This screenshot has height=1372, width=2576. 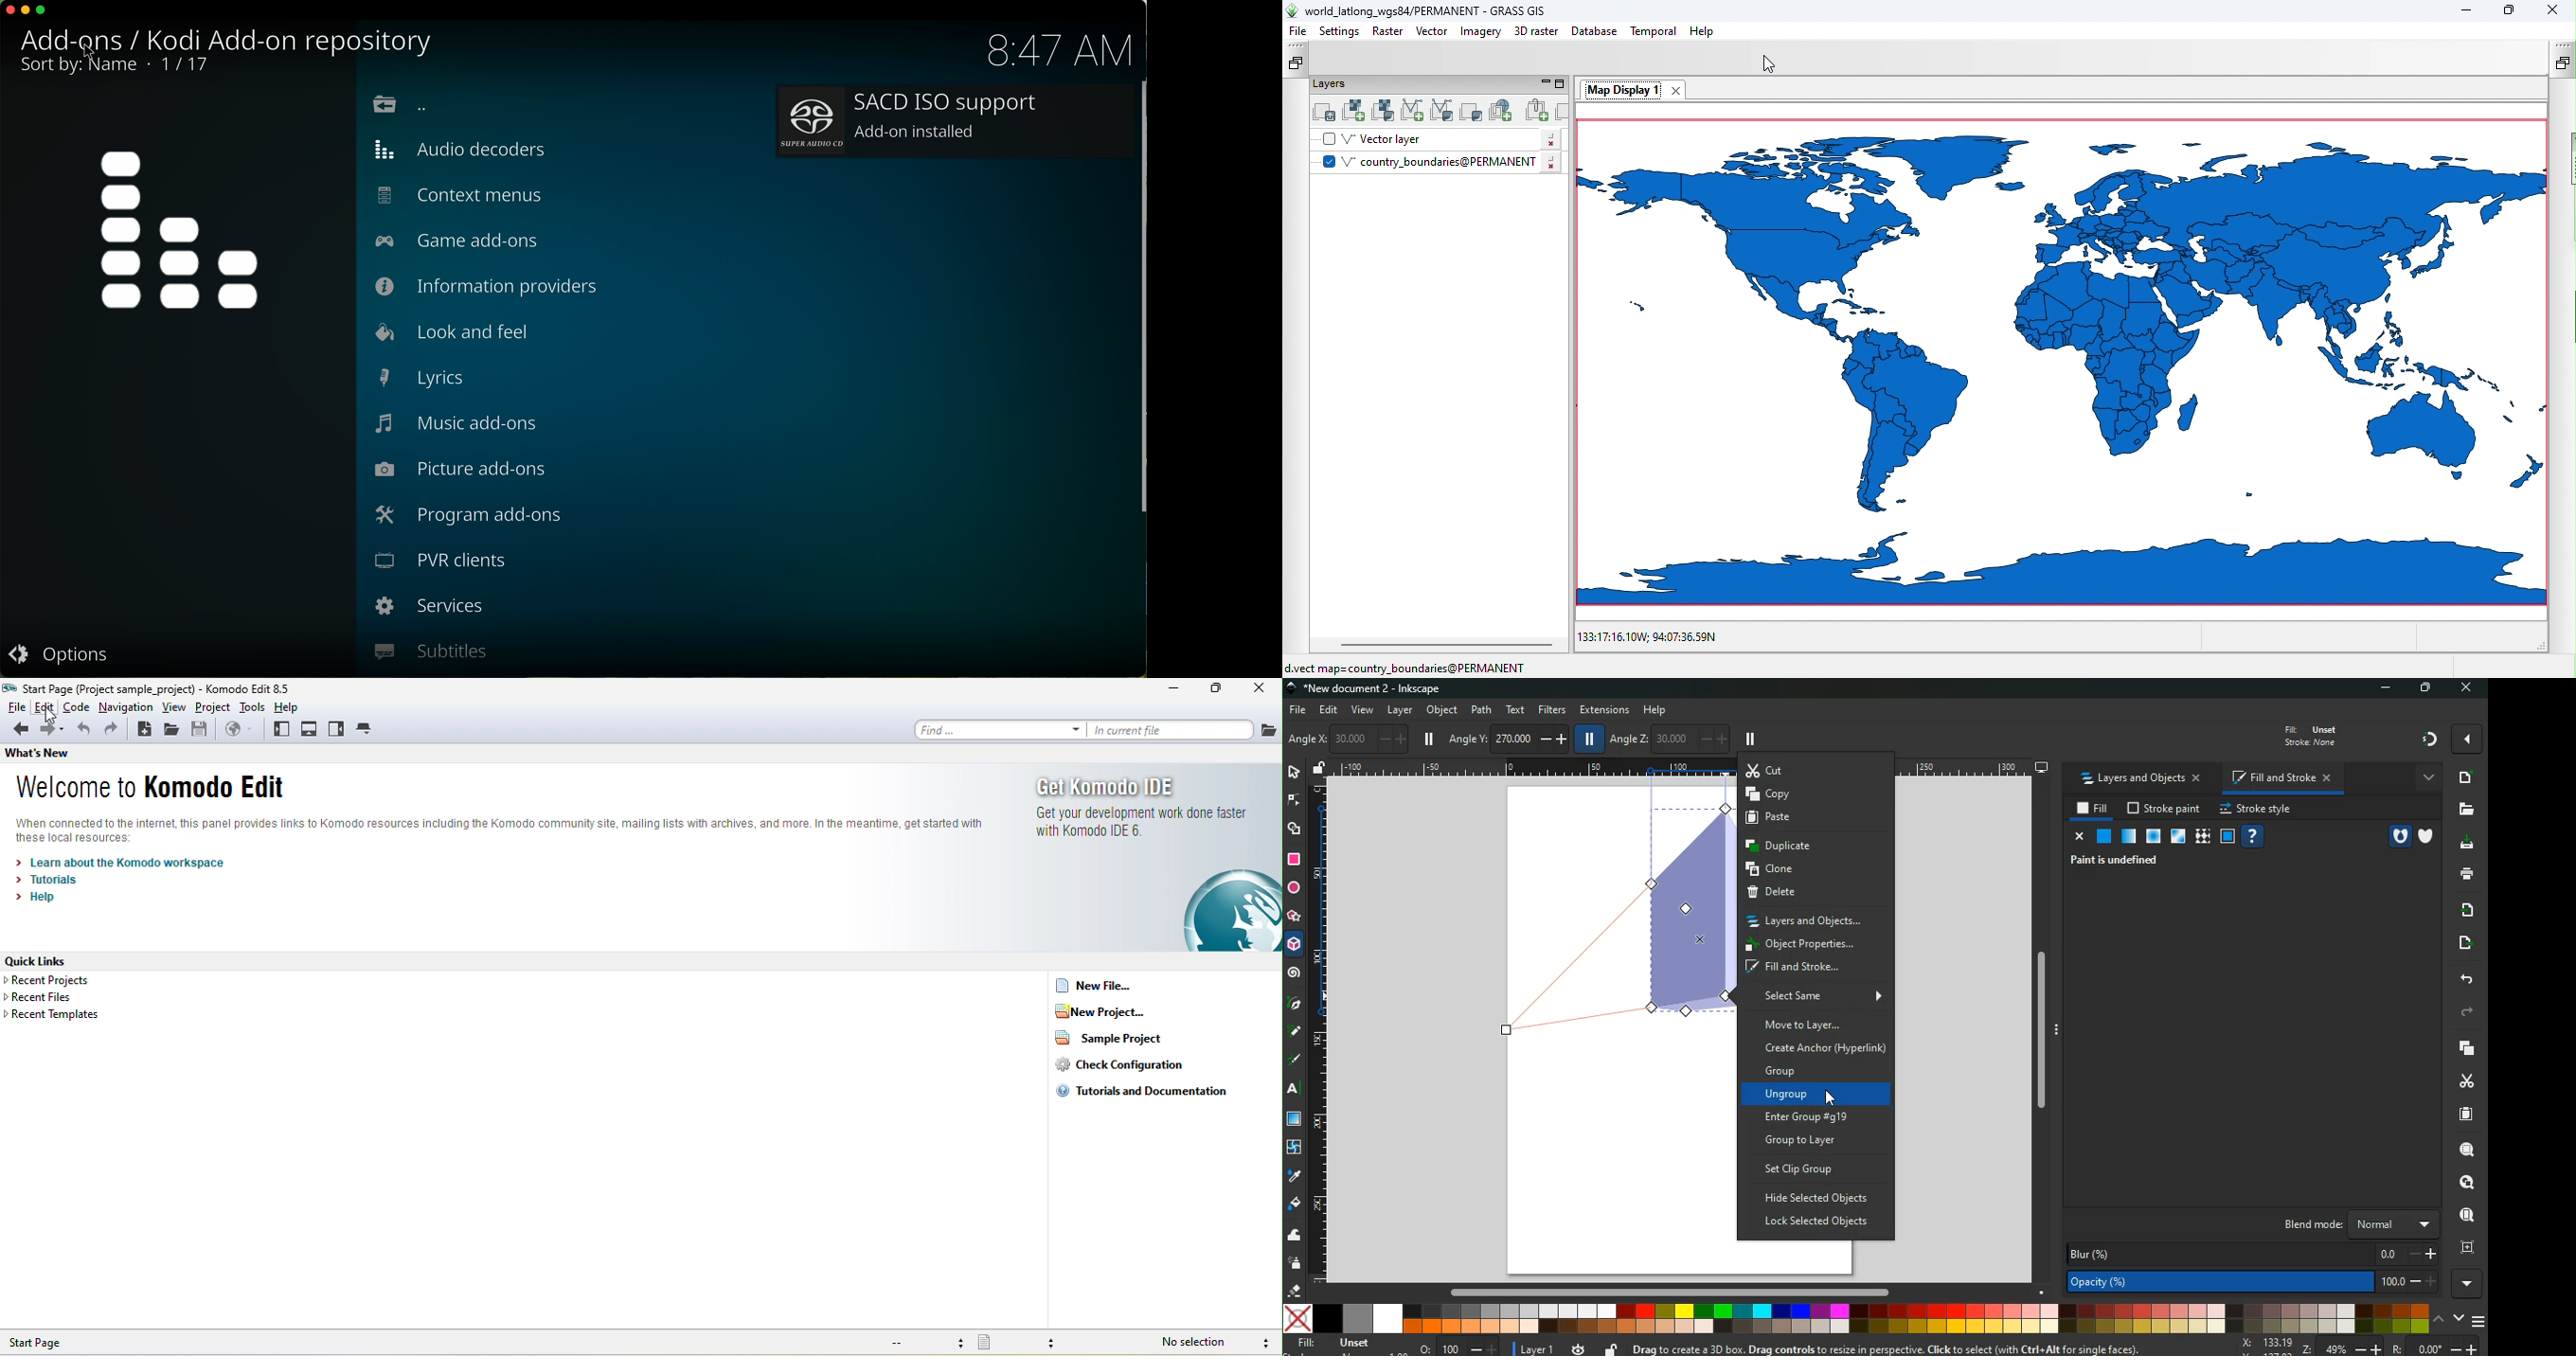 What do you see at coordinates (27, 10) in the screenshot?
I see `minimize` at bounding box center [27, 10].